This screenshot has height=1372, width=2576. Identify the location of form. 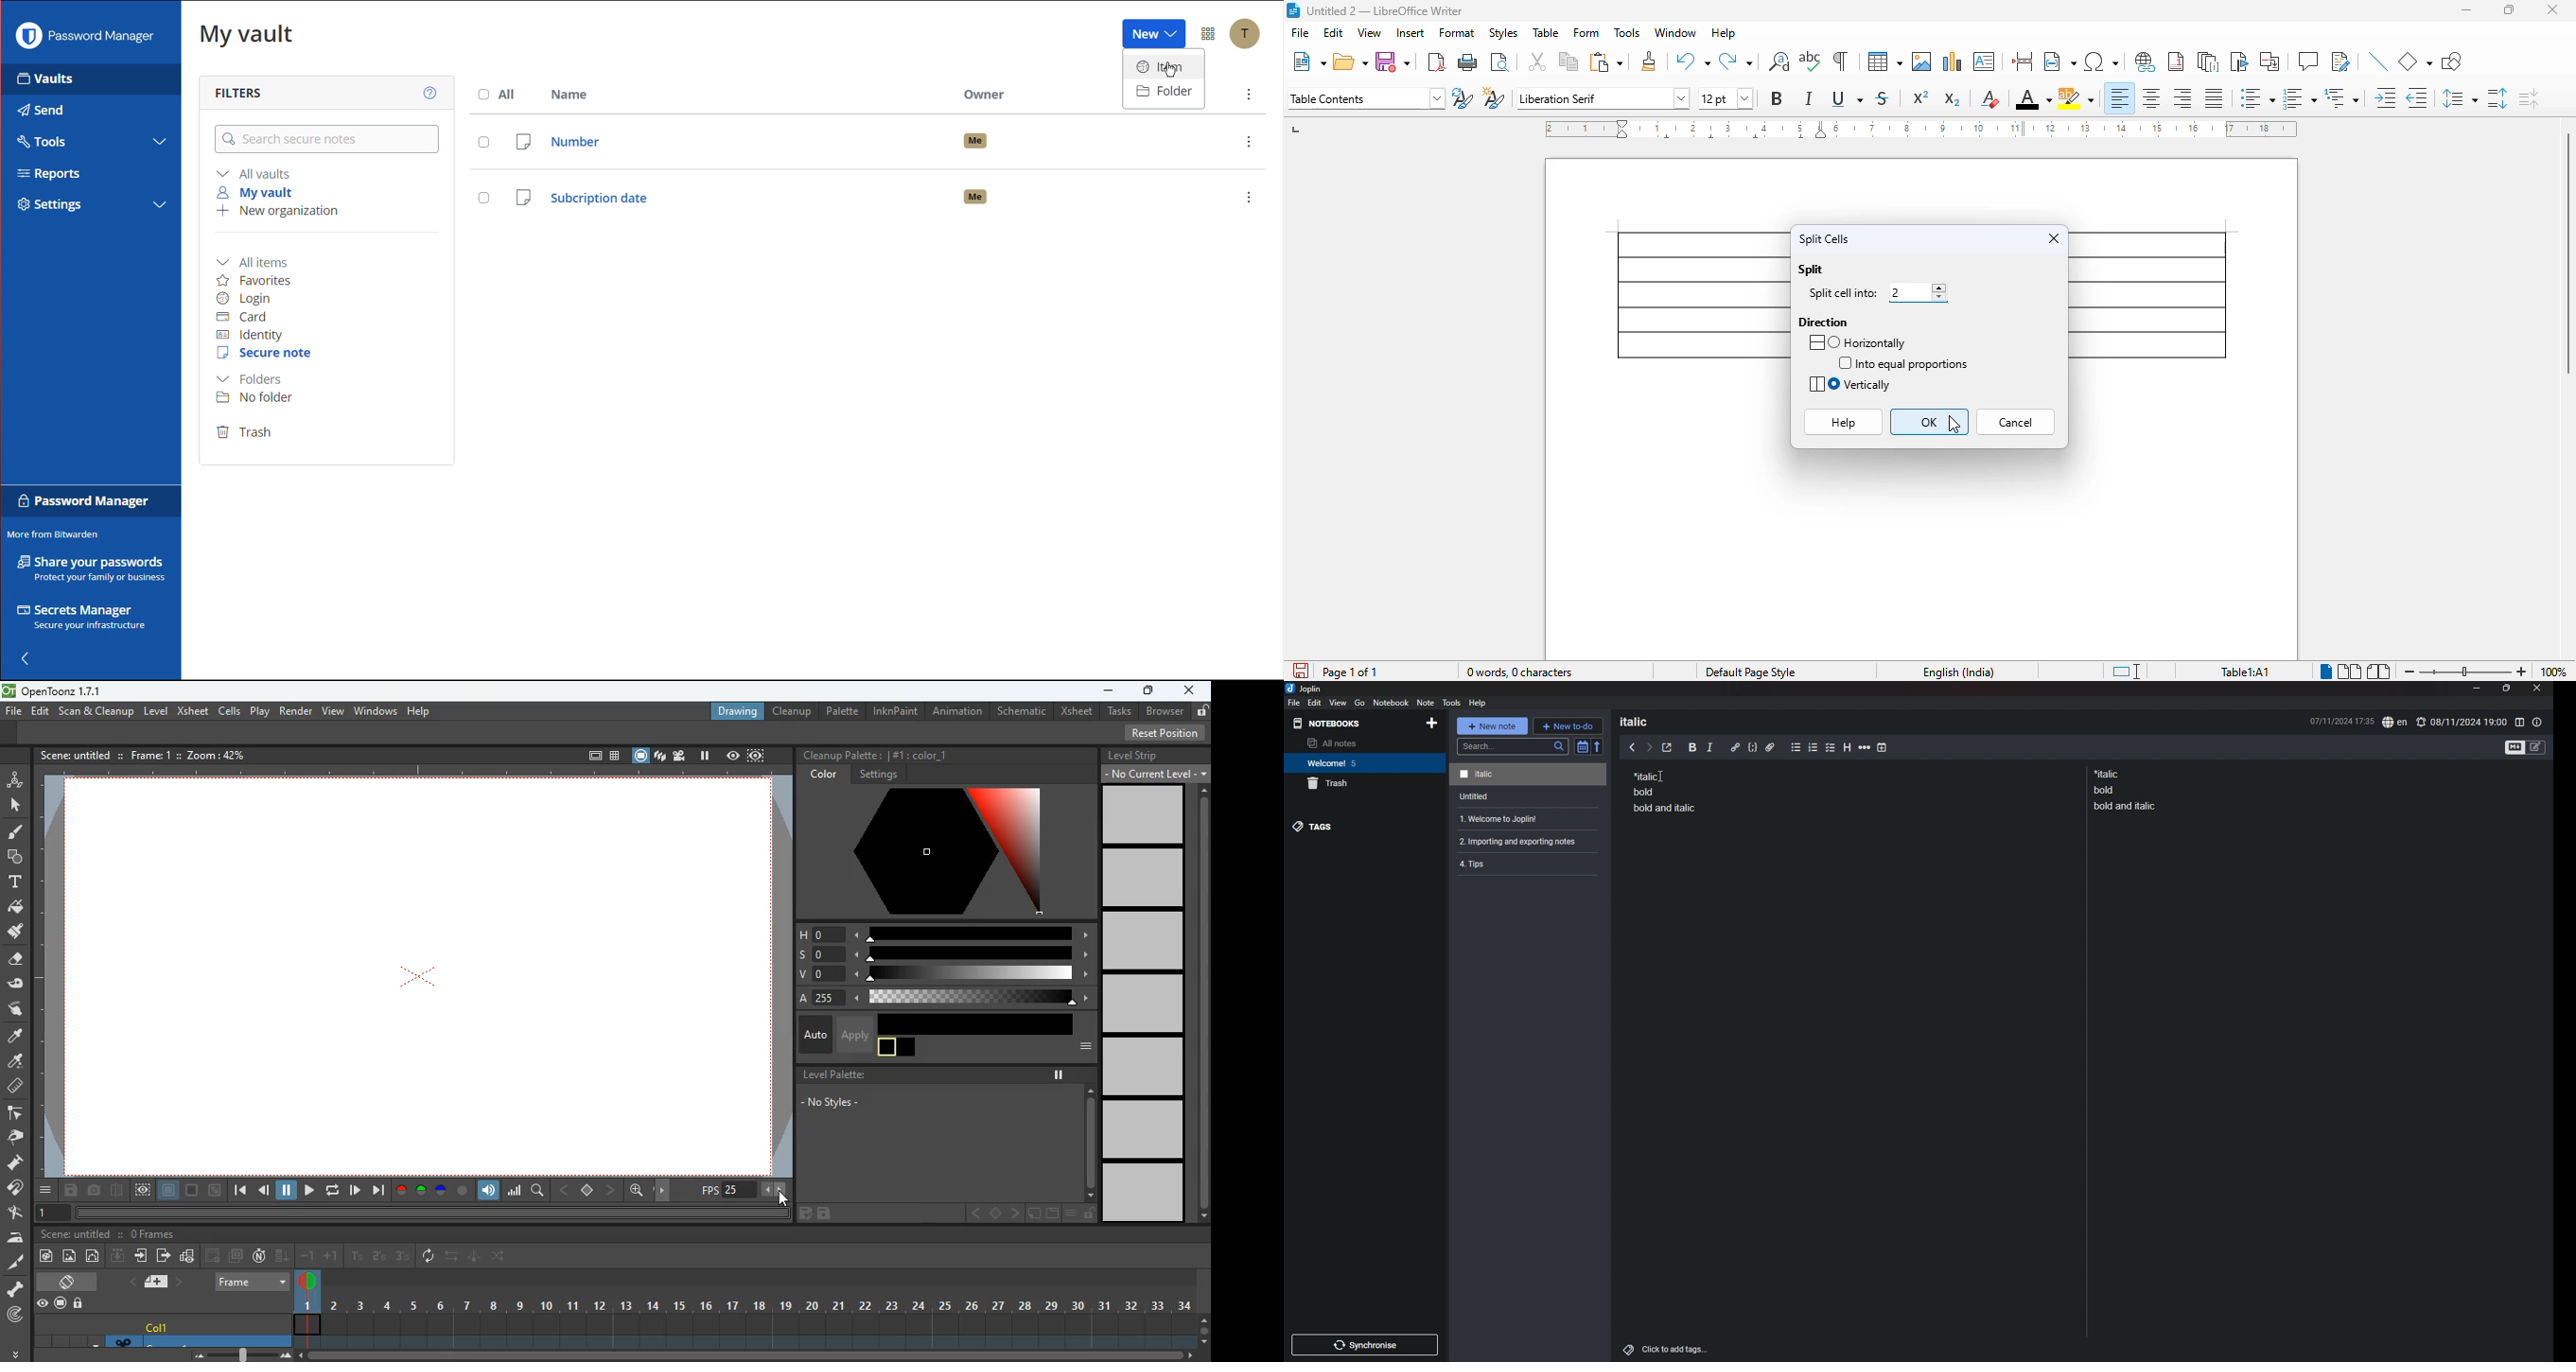
(1586, 32).